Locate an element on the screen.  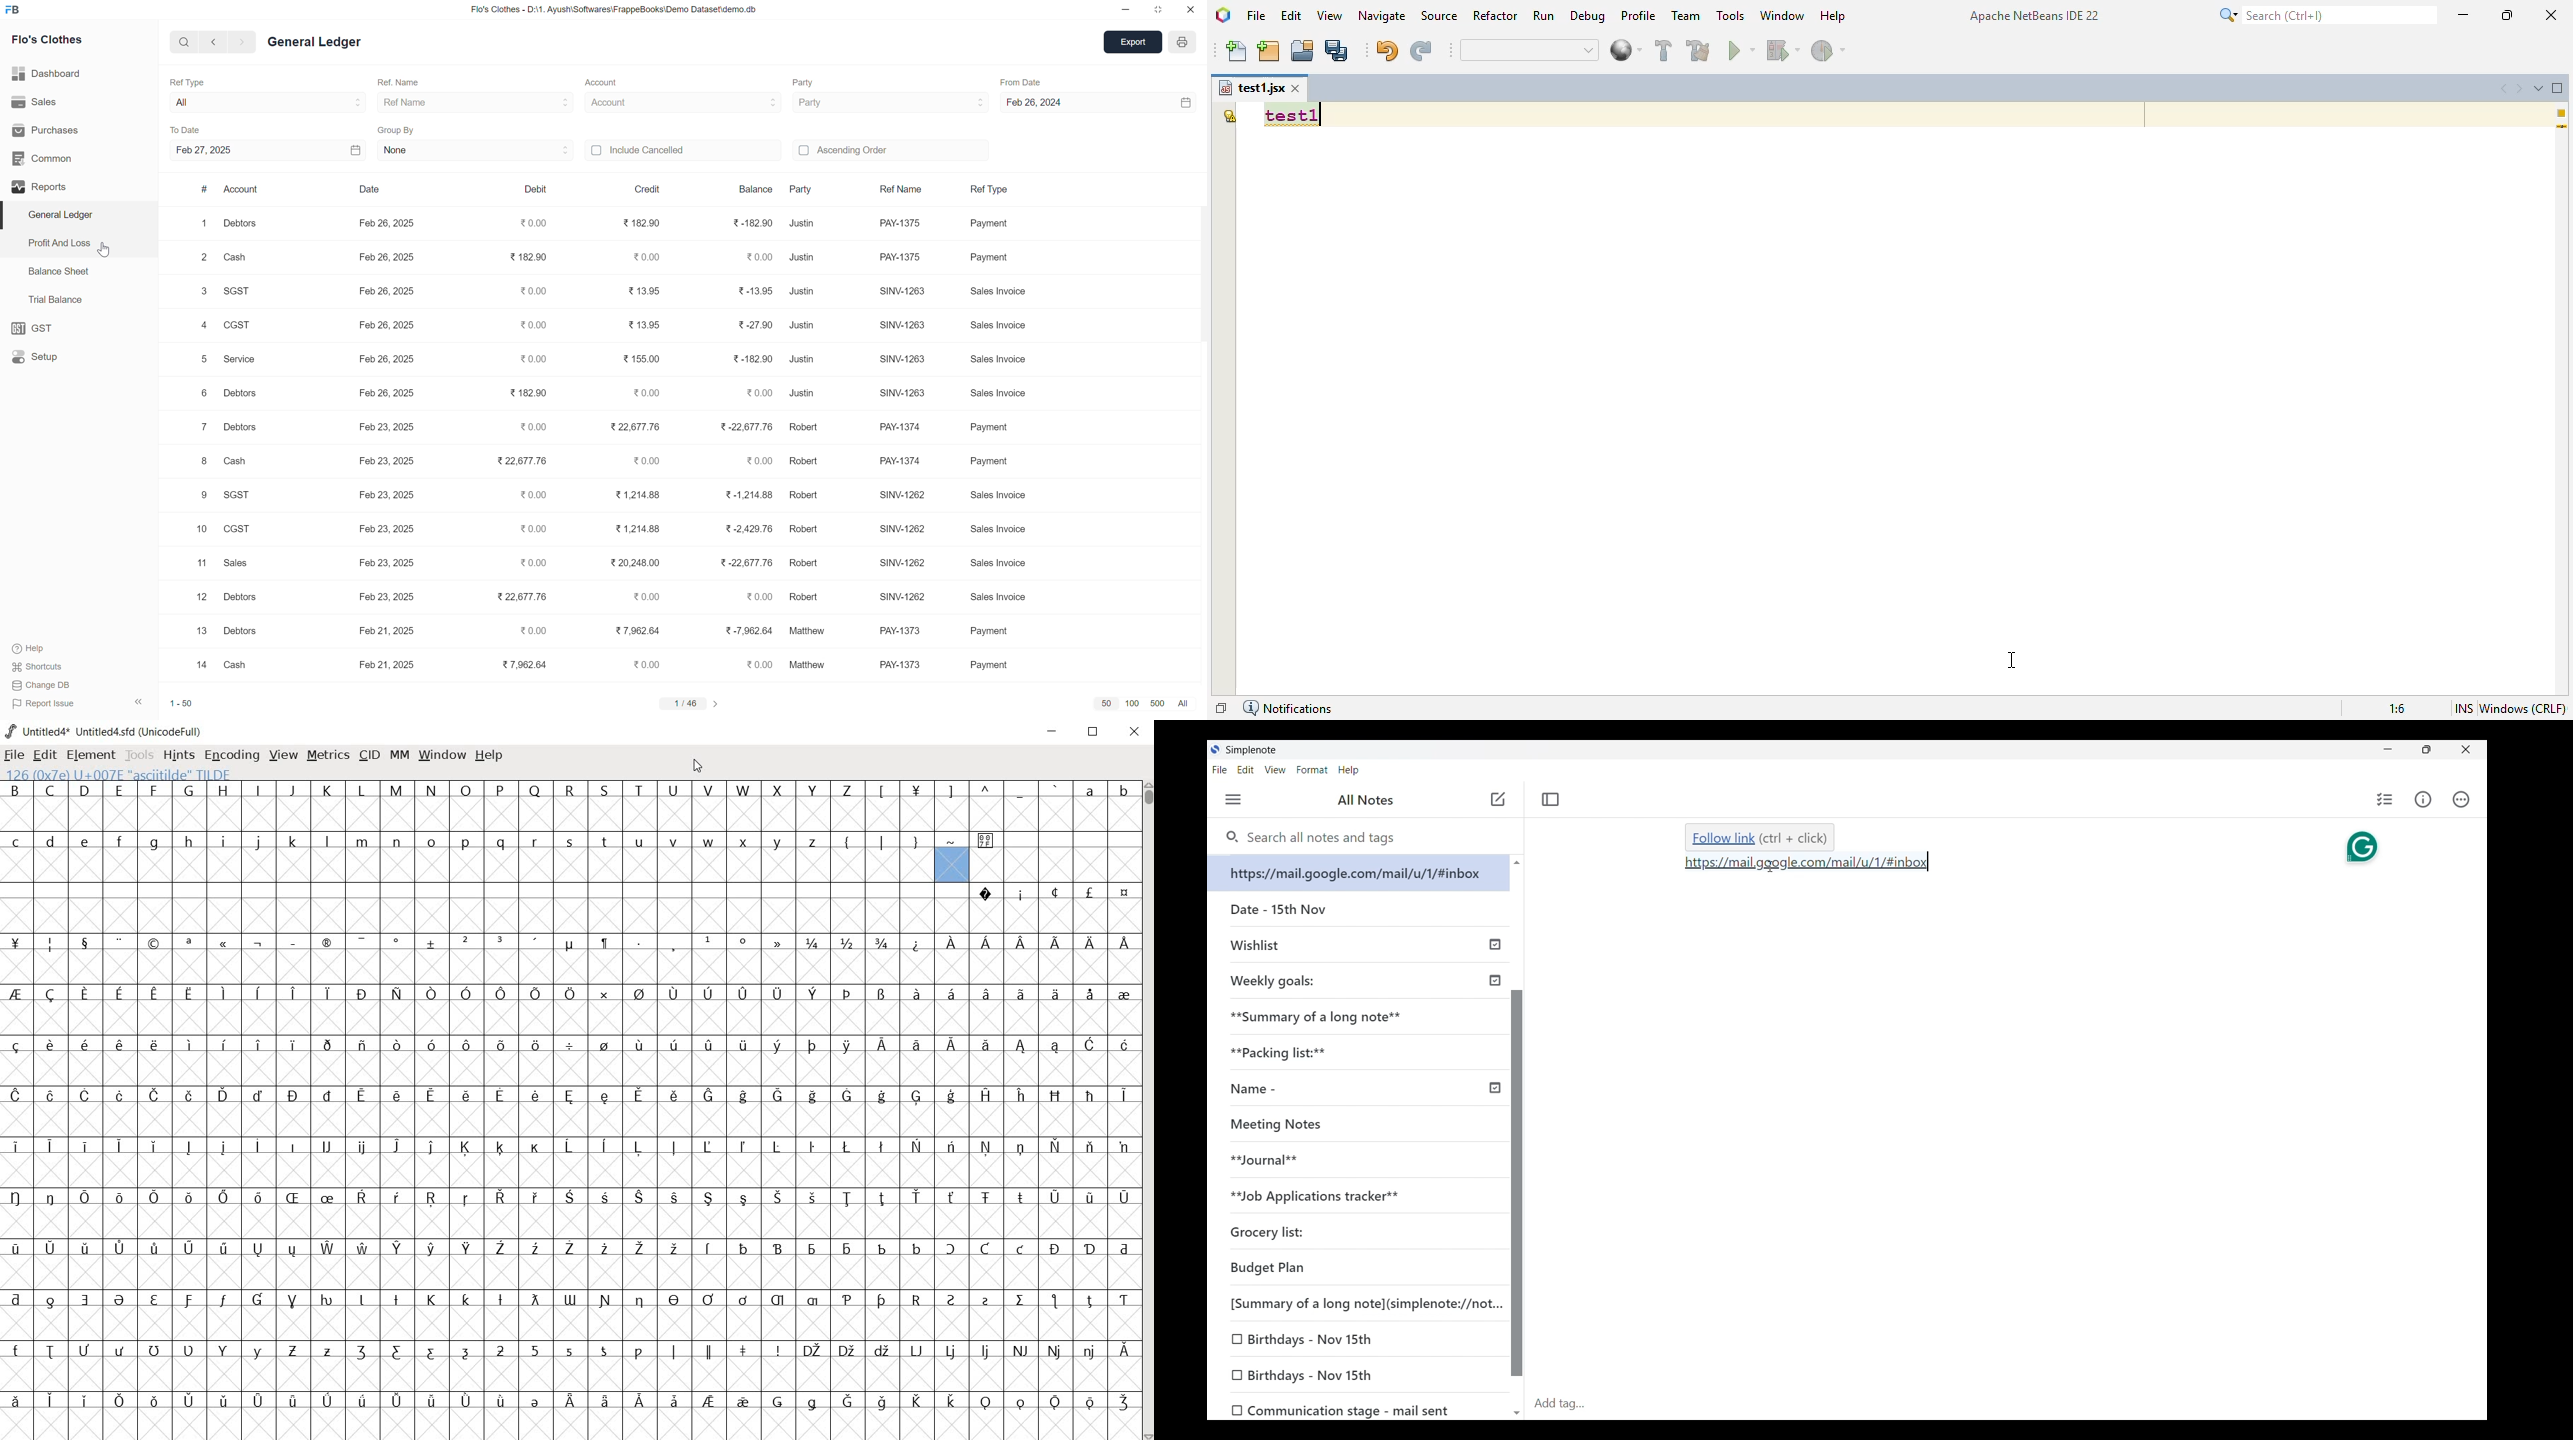
₹0.00 is located at coordinates (529, 497).